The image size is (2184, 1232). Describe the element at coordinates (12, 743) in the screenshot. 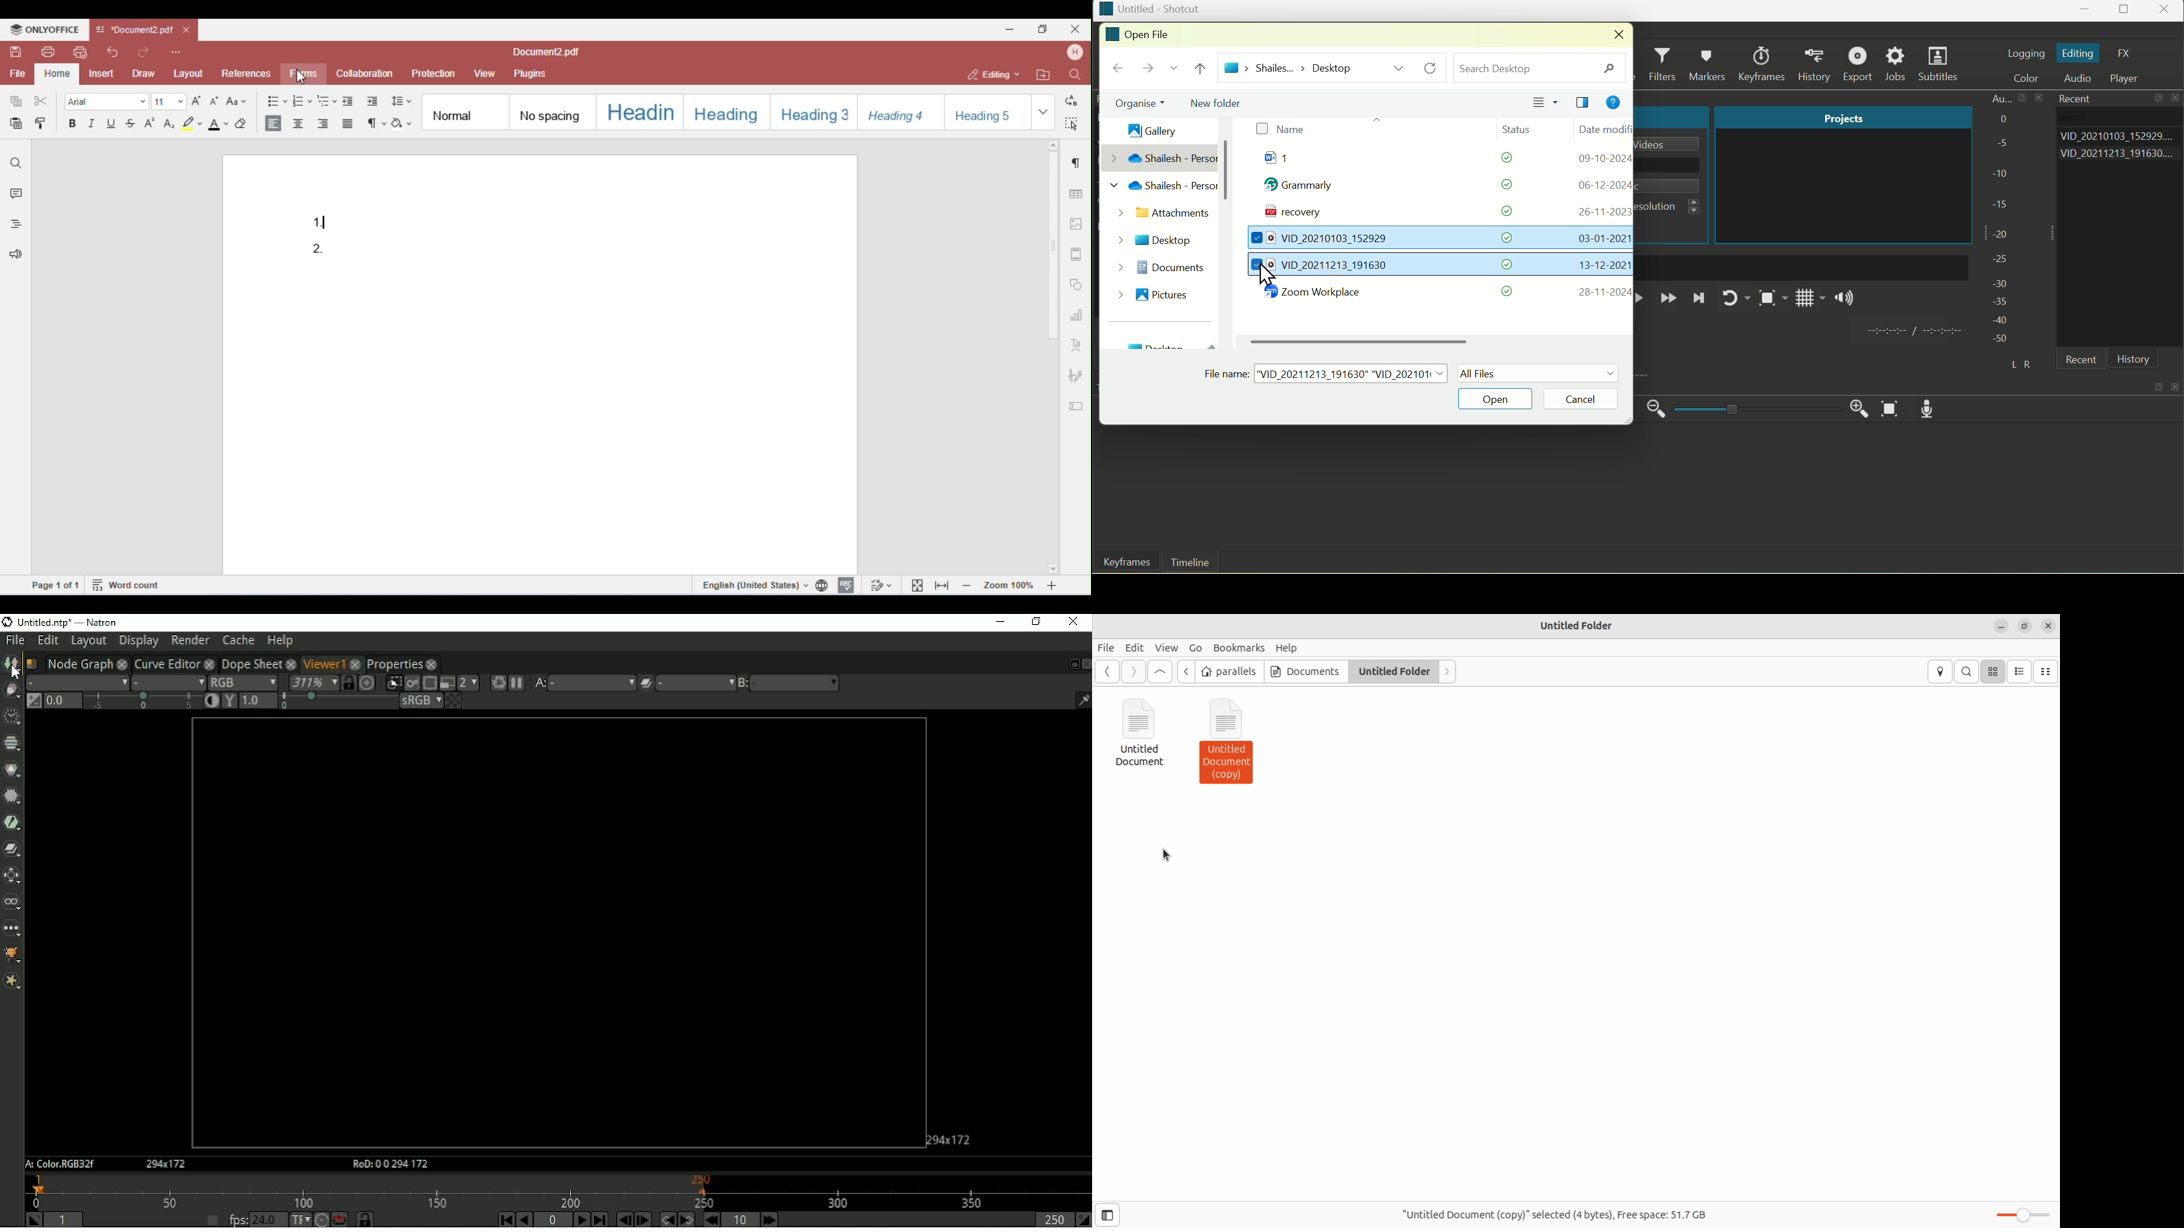

I see `Channel` at that location.